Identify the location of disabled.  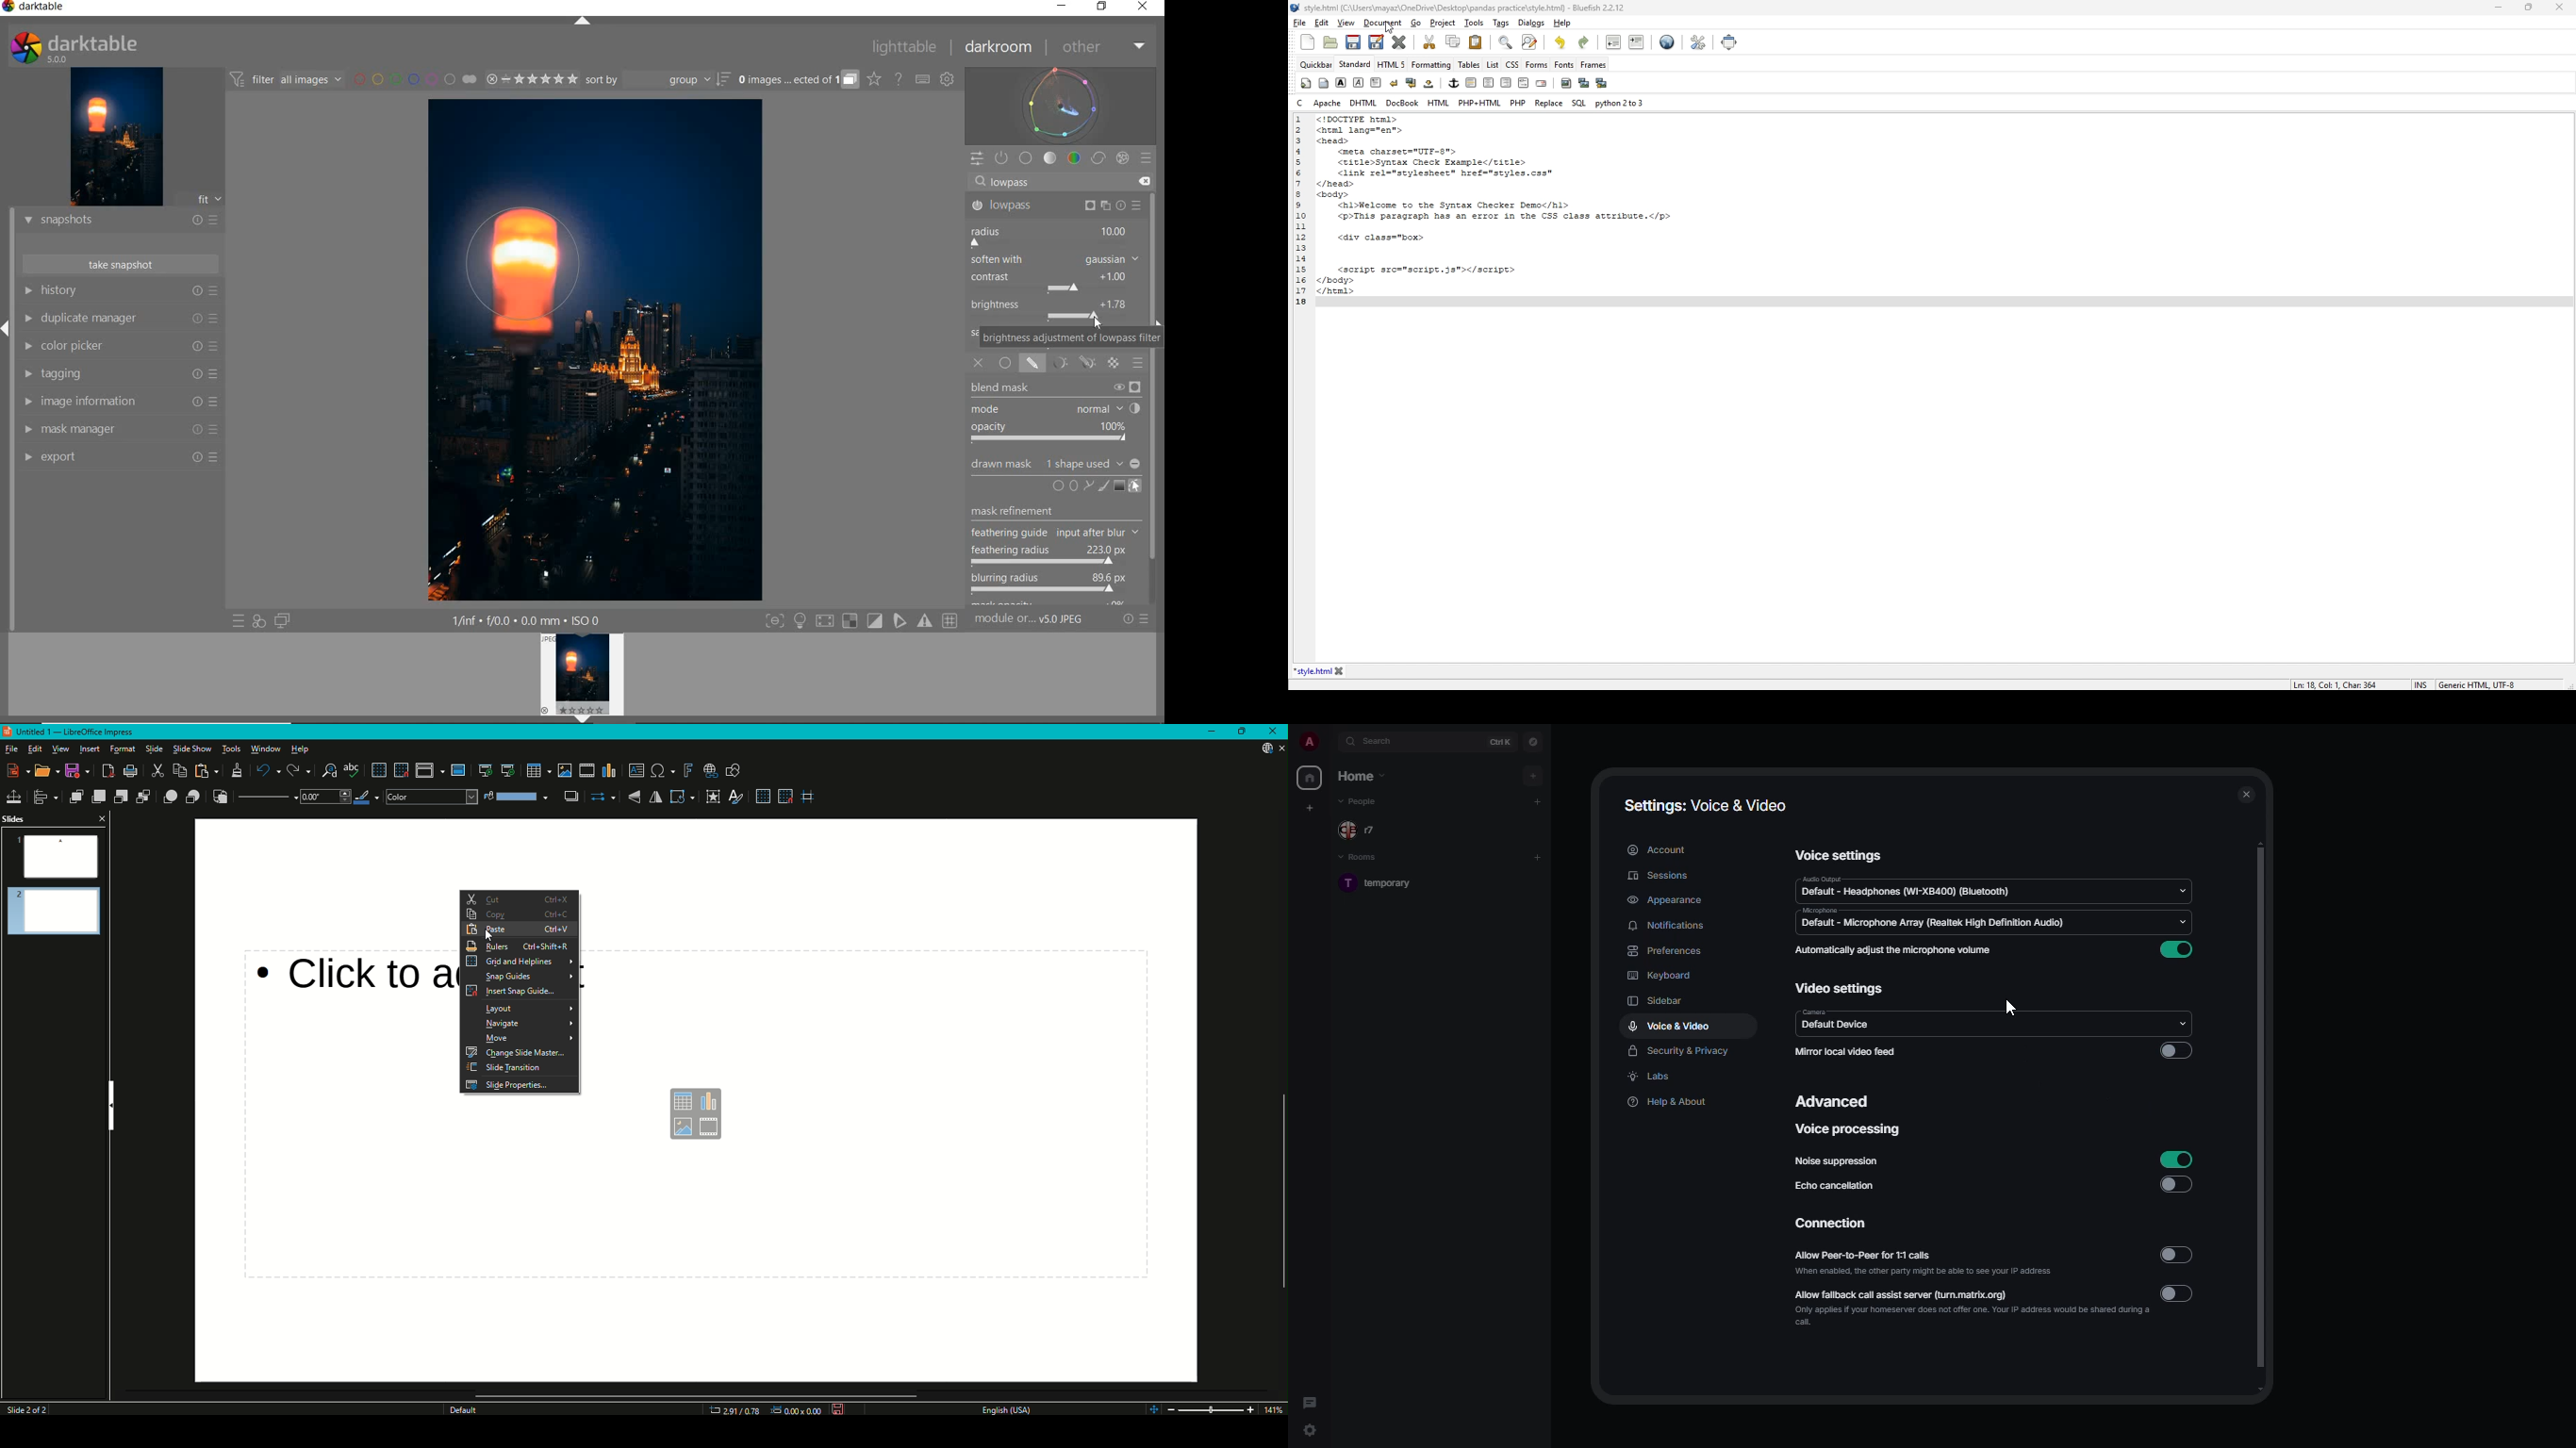
(2175, 1183).